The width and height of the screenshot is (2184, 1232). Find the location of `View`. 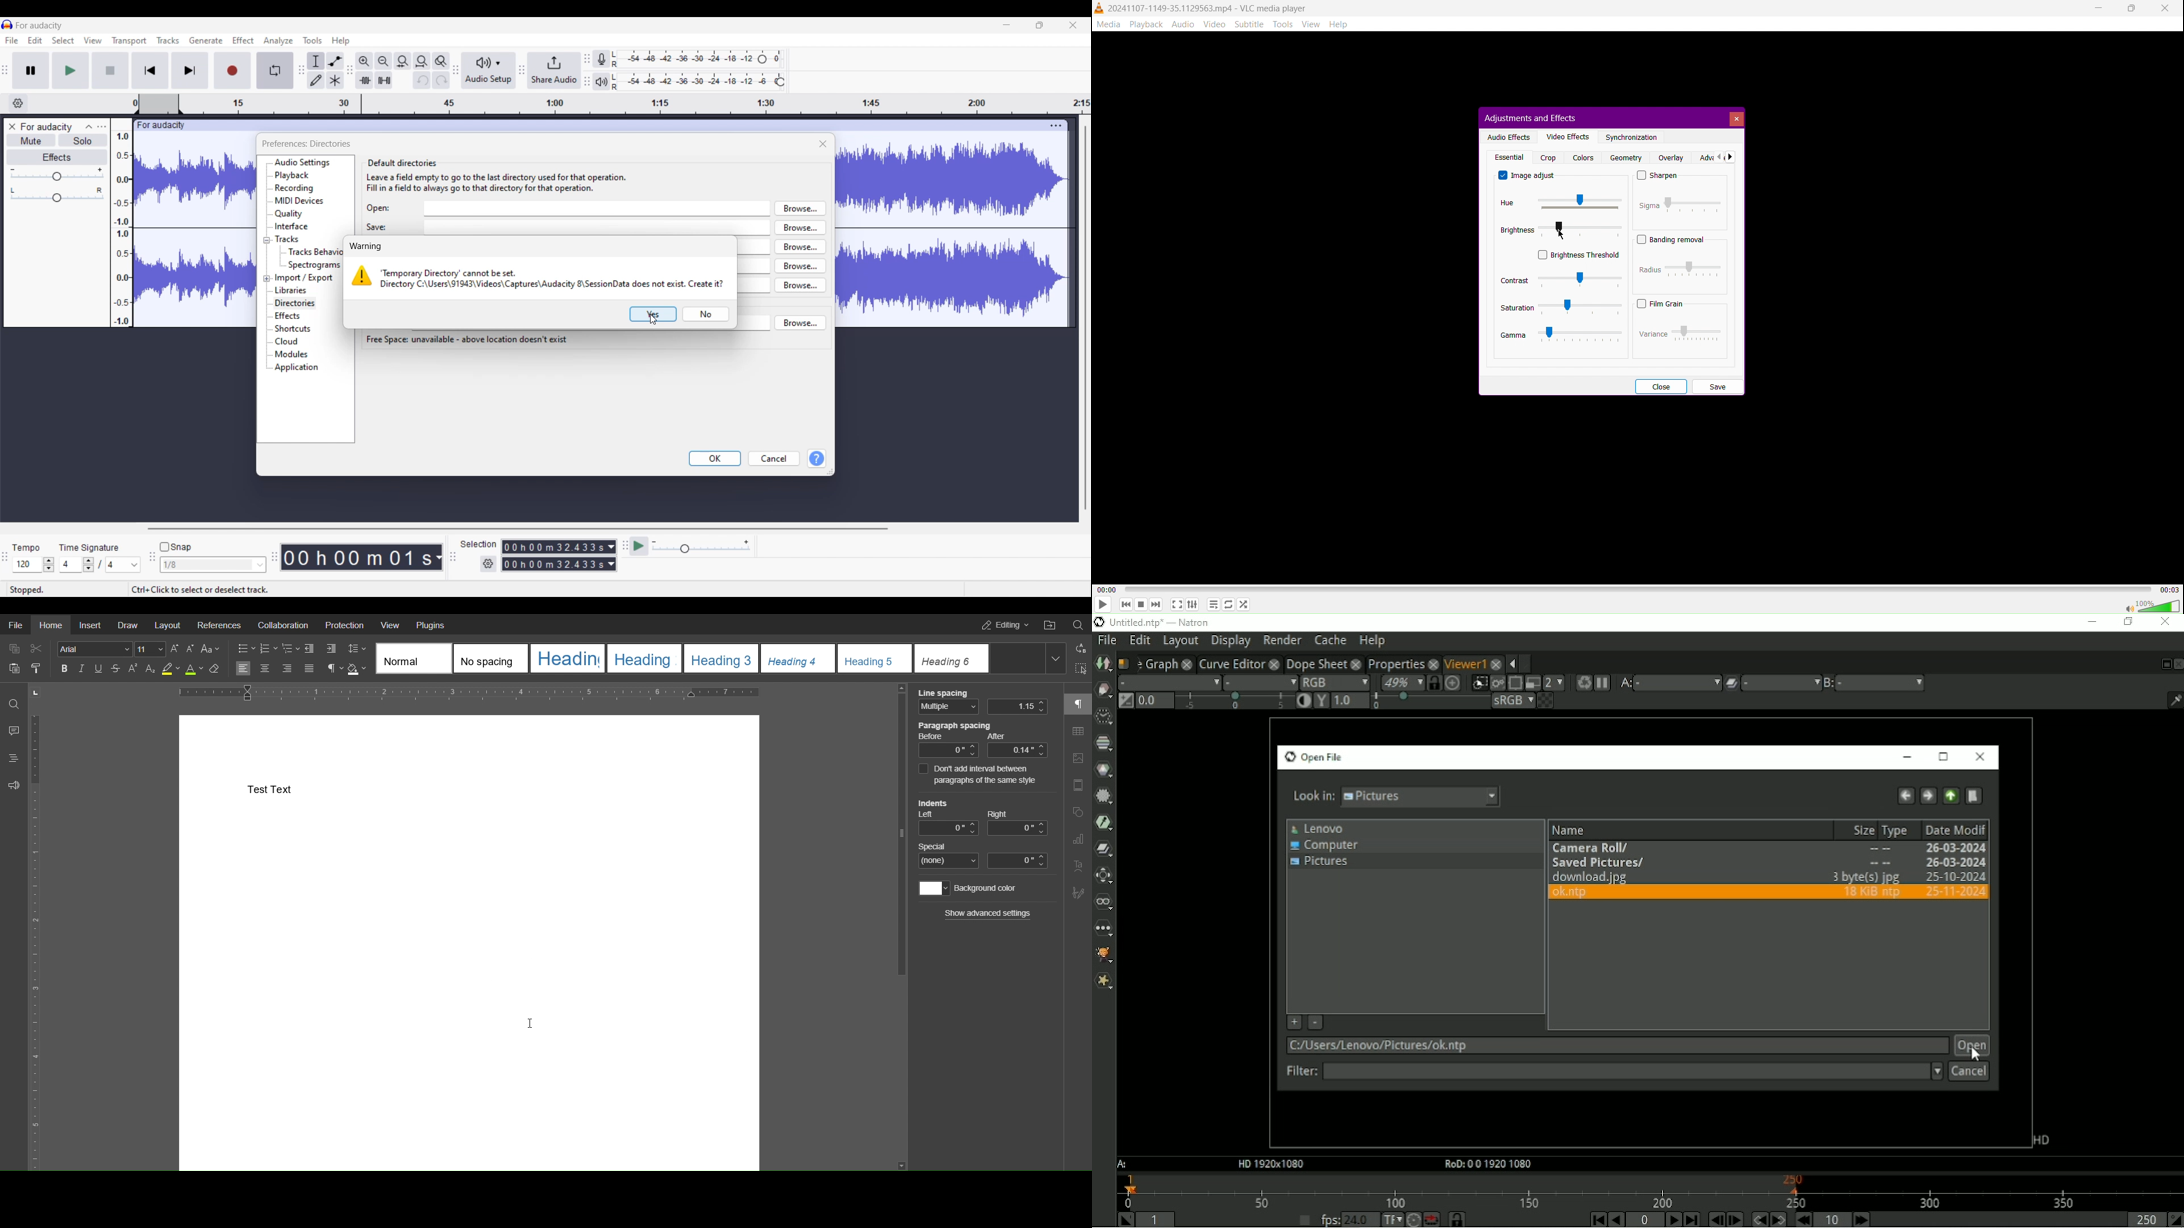

View is located at coordinates (1314, 24).